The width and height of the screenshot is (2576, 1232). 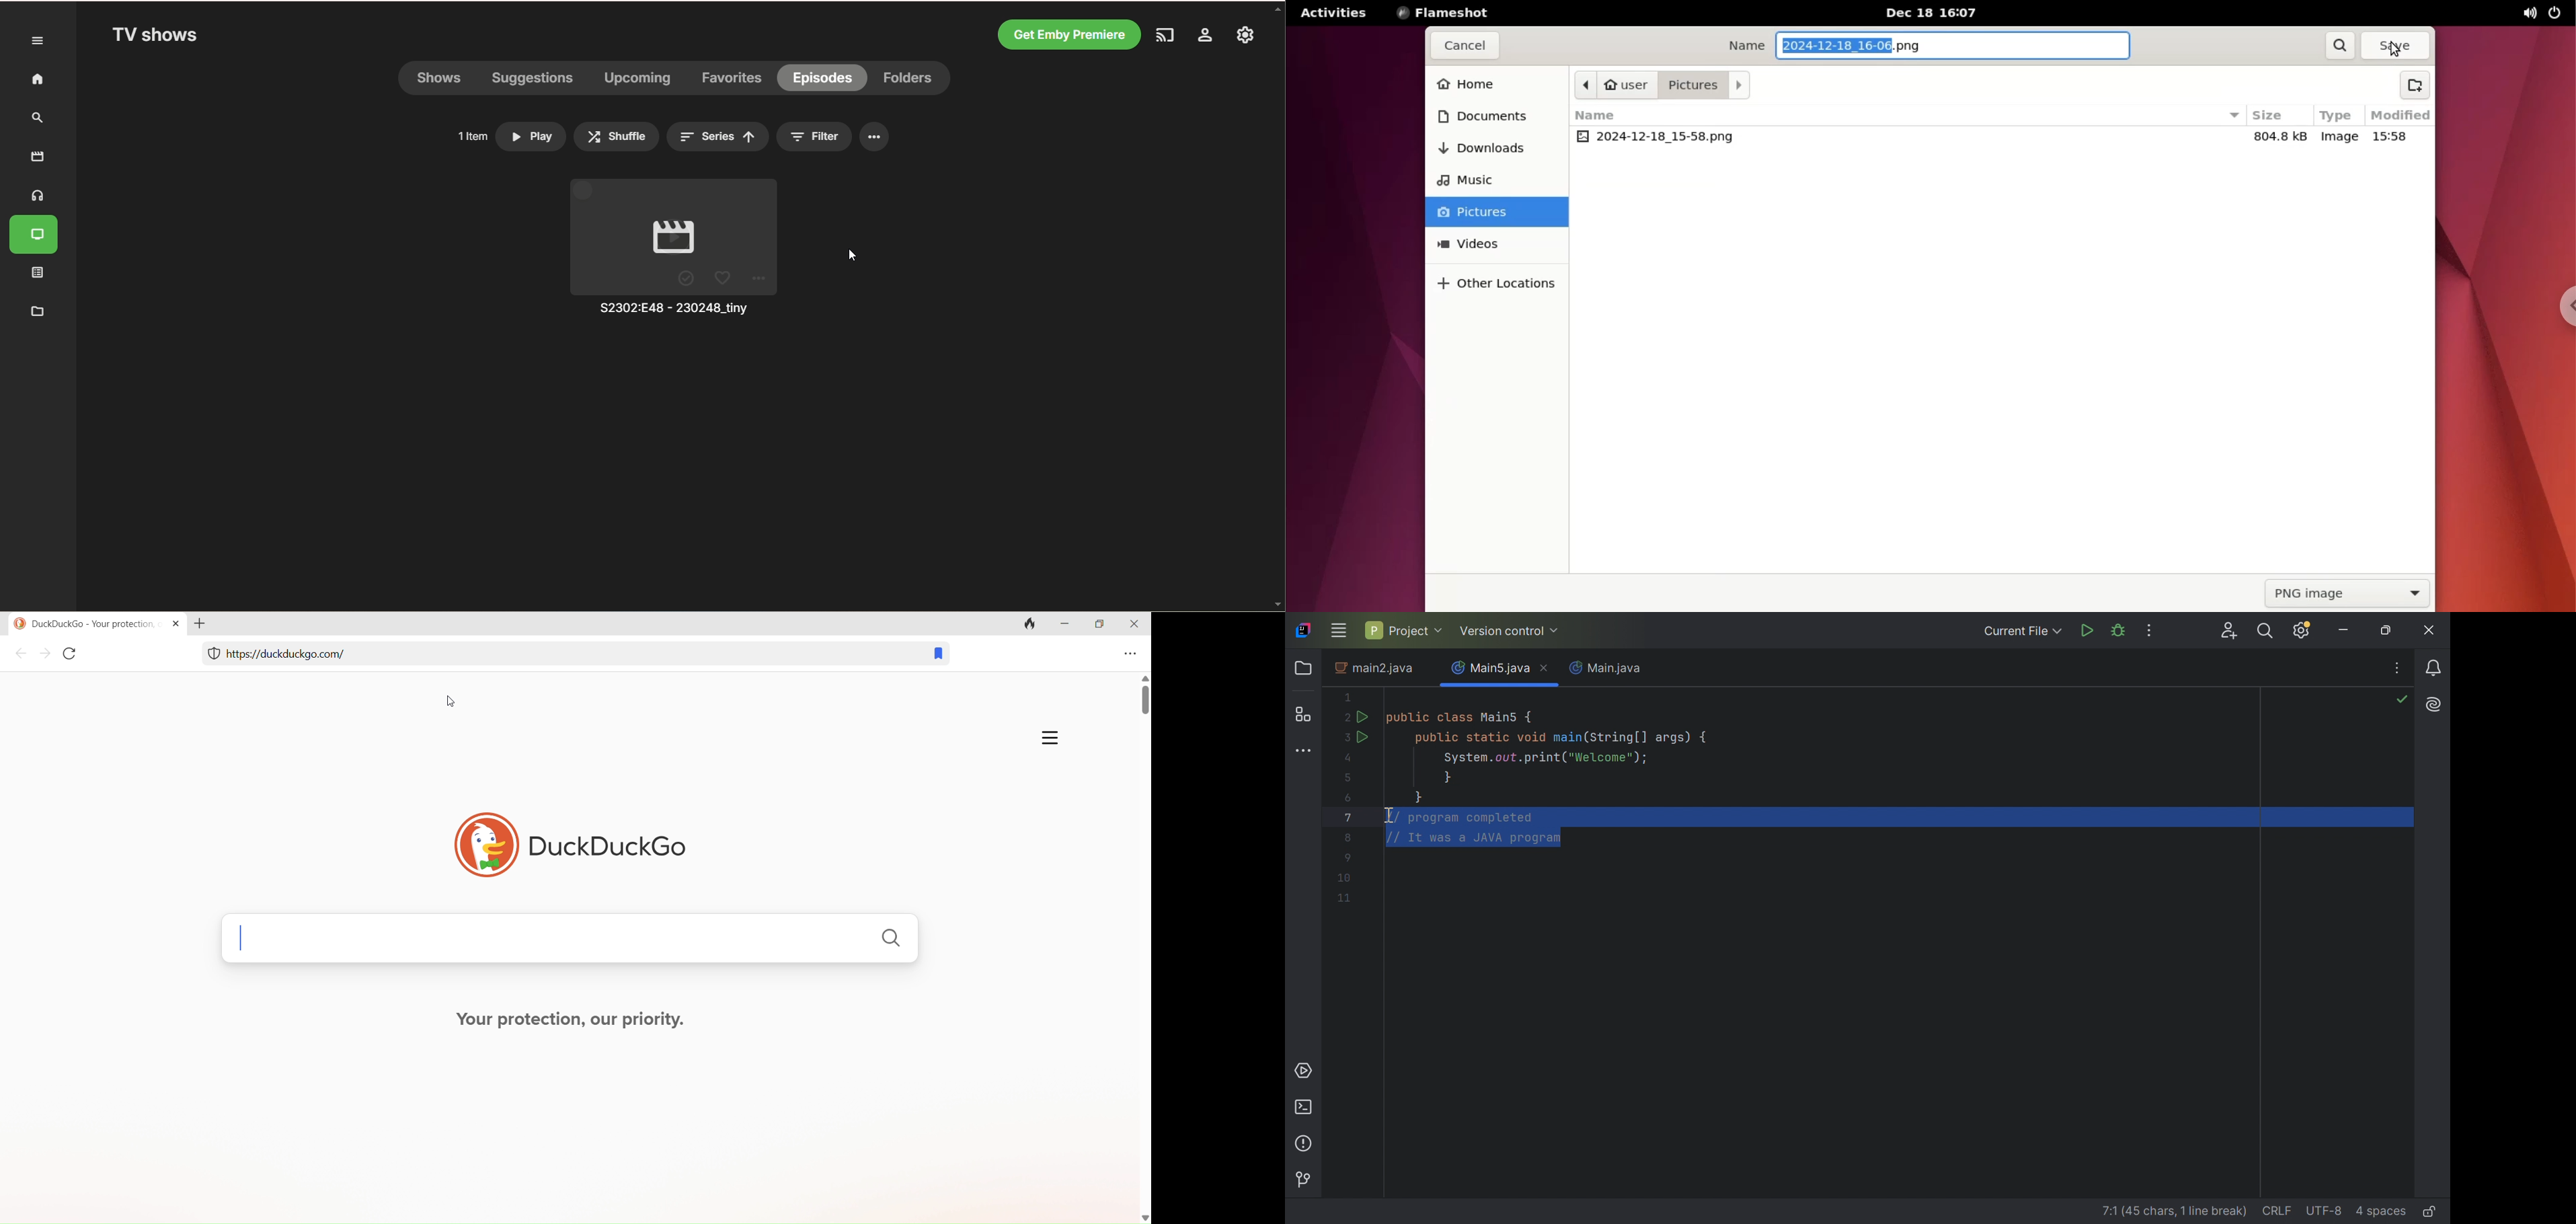 What do you see at coordinates (1490, 180) in the screenshot?
I see `music ` at bounding box center [1490, 180].